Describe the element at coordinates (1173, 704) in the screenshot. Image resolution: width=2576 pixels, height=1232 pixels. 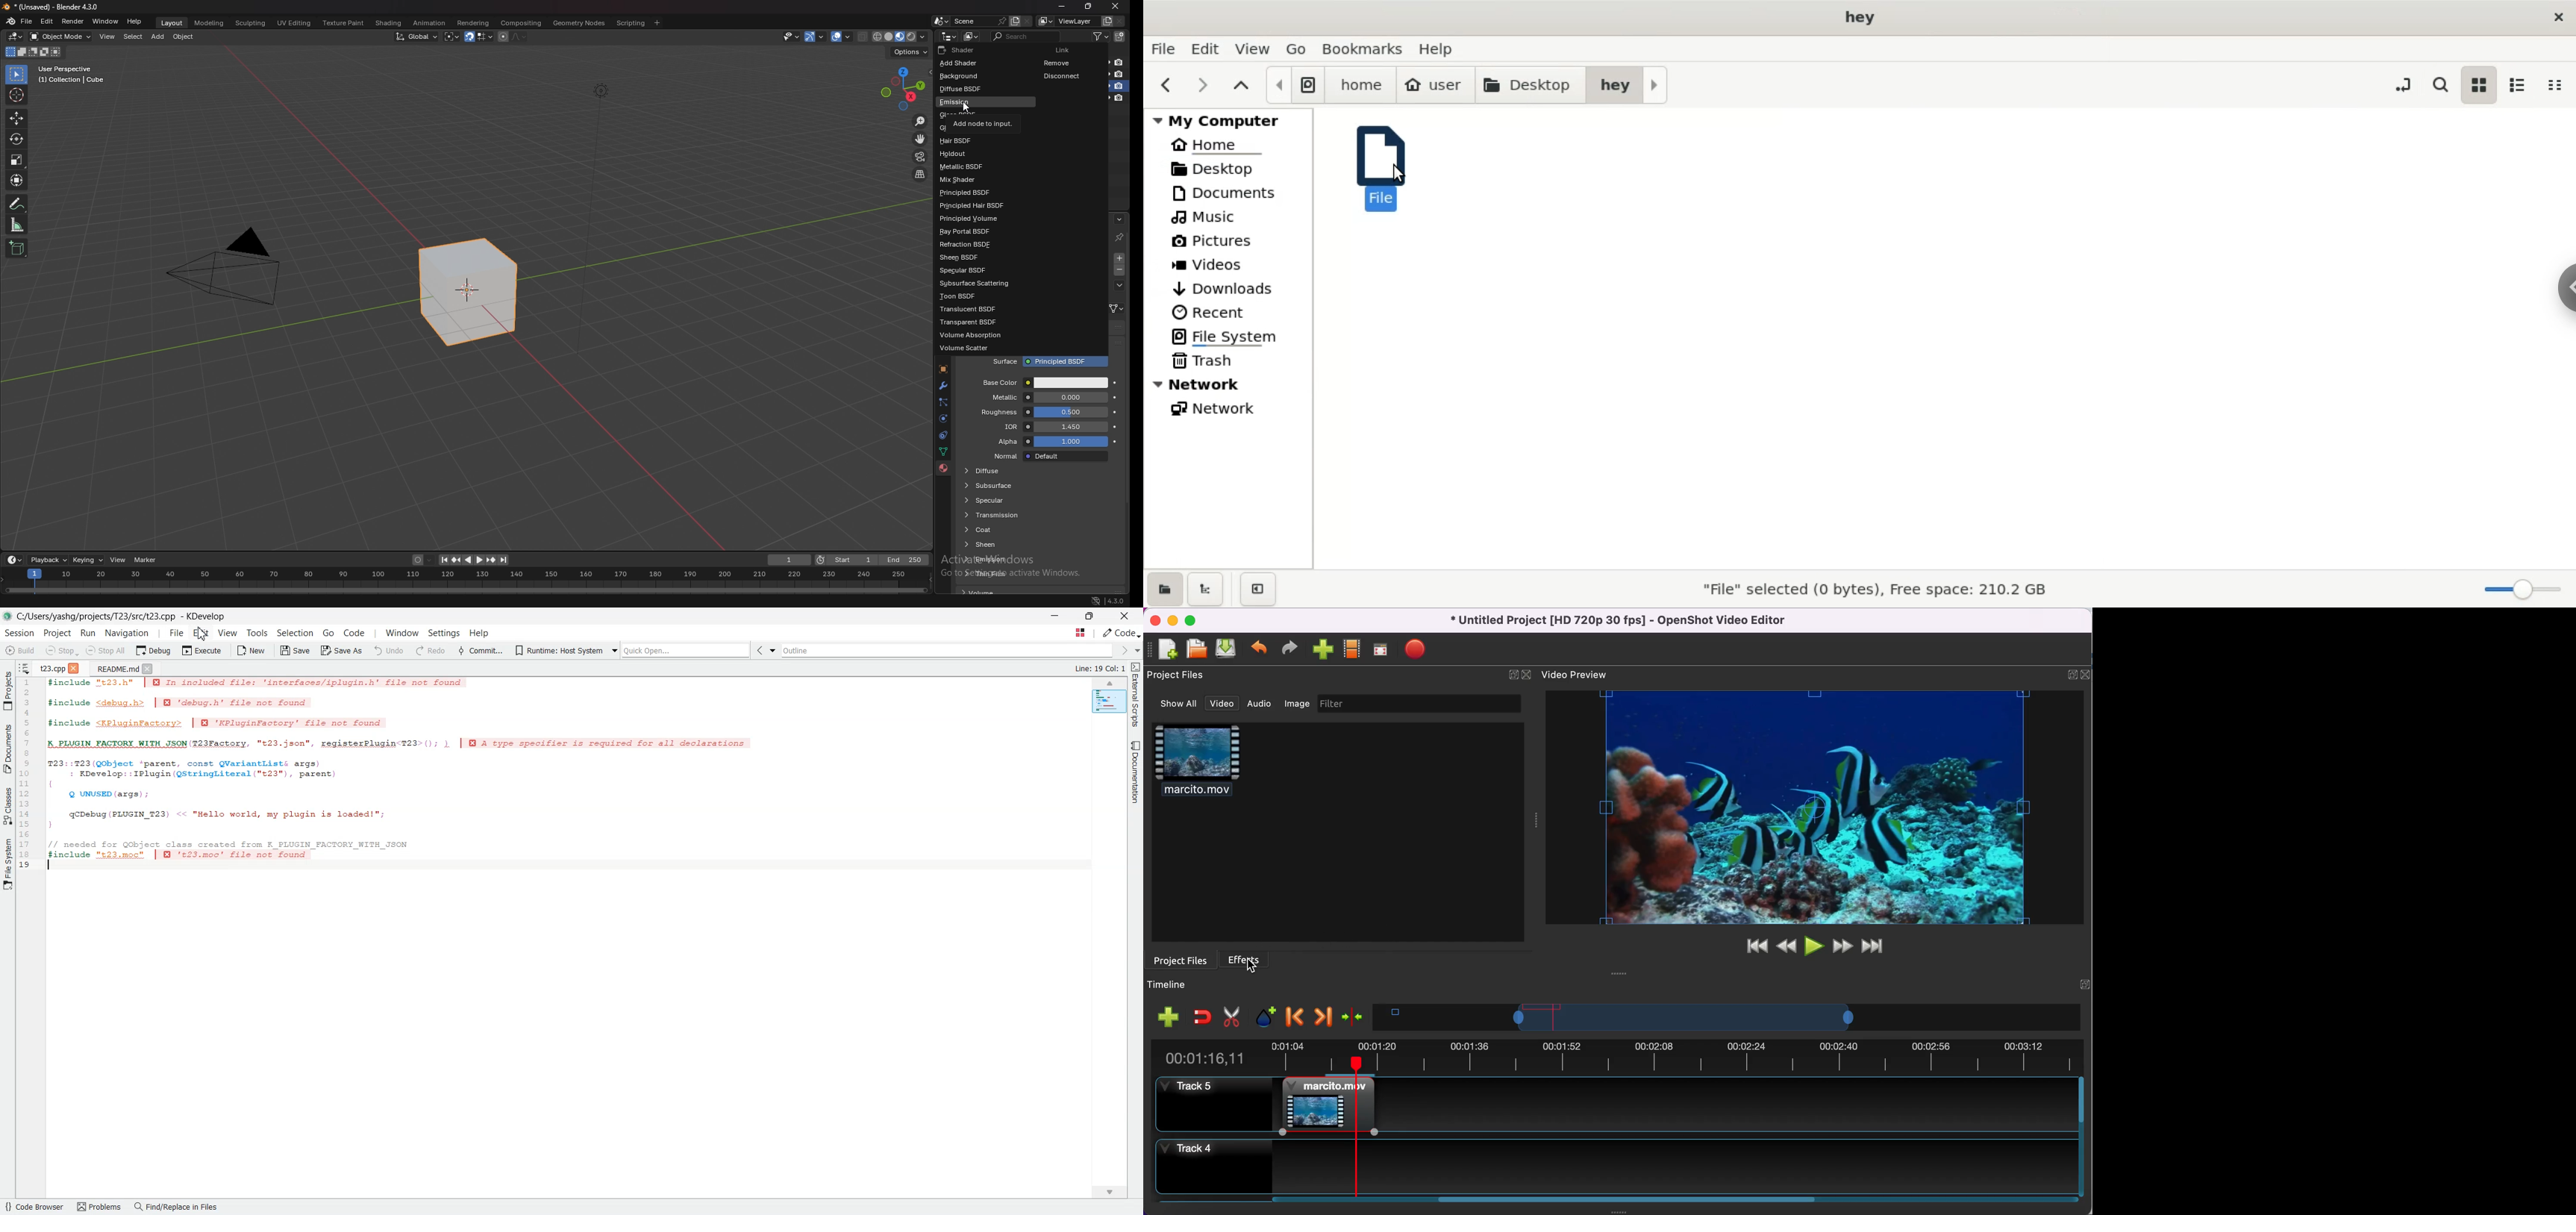
I see `show all` at that location.